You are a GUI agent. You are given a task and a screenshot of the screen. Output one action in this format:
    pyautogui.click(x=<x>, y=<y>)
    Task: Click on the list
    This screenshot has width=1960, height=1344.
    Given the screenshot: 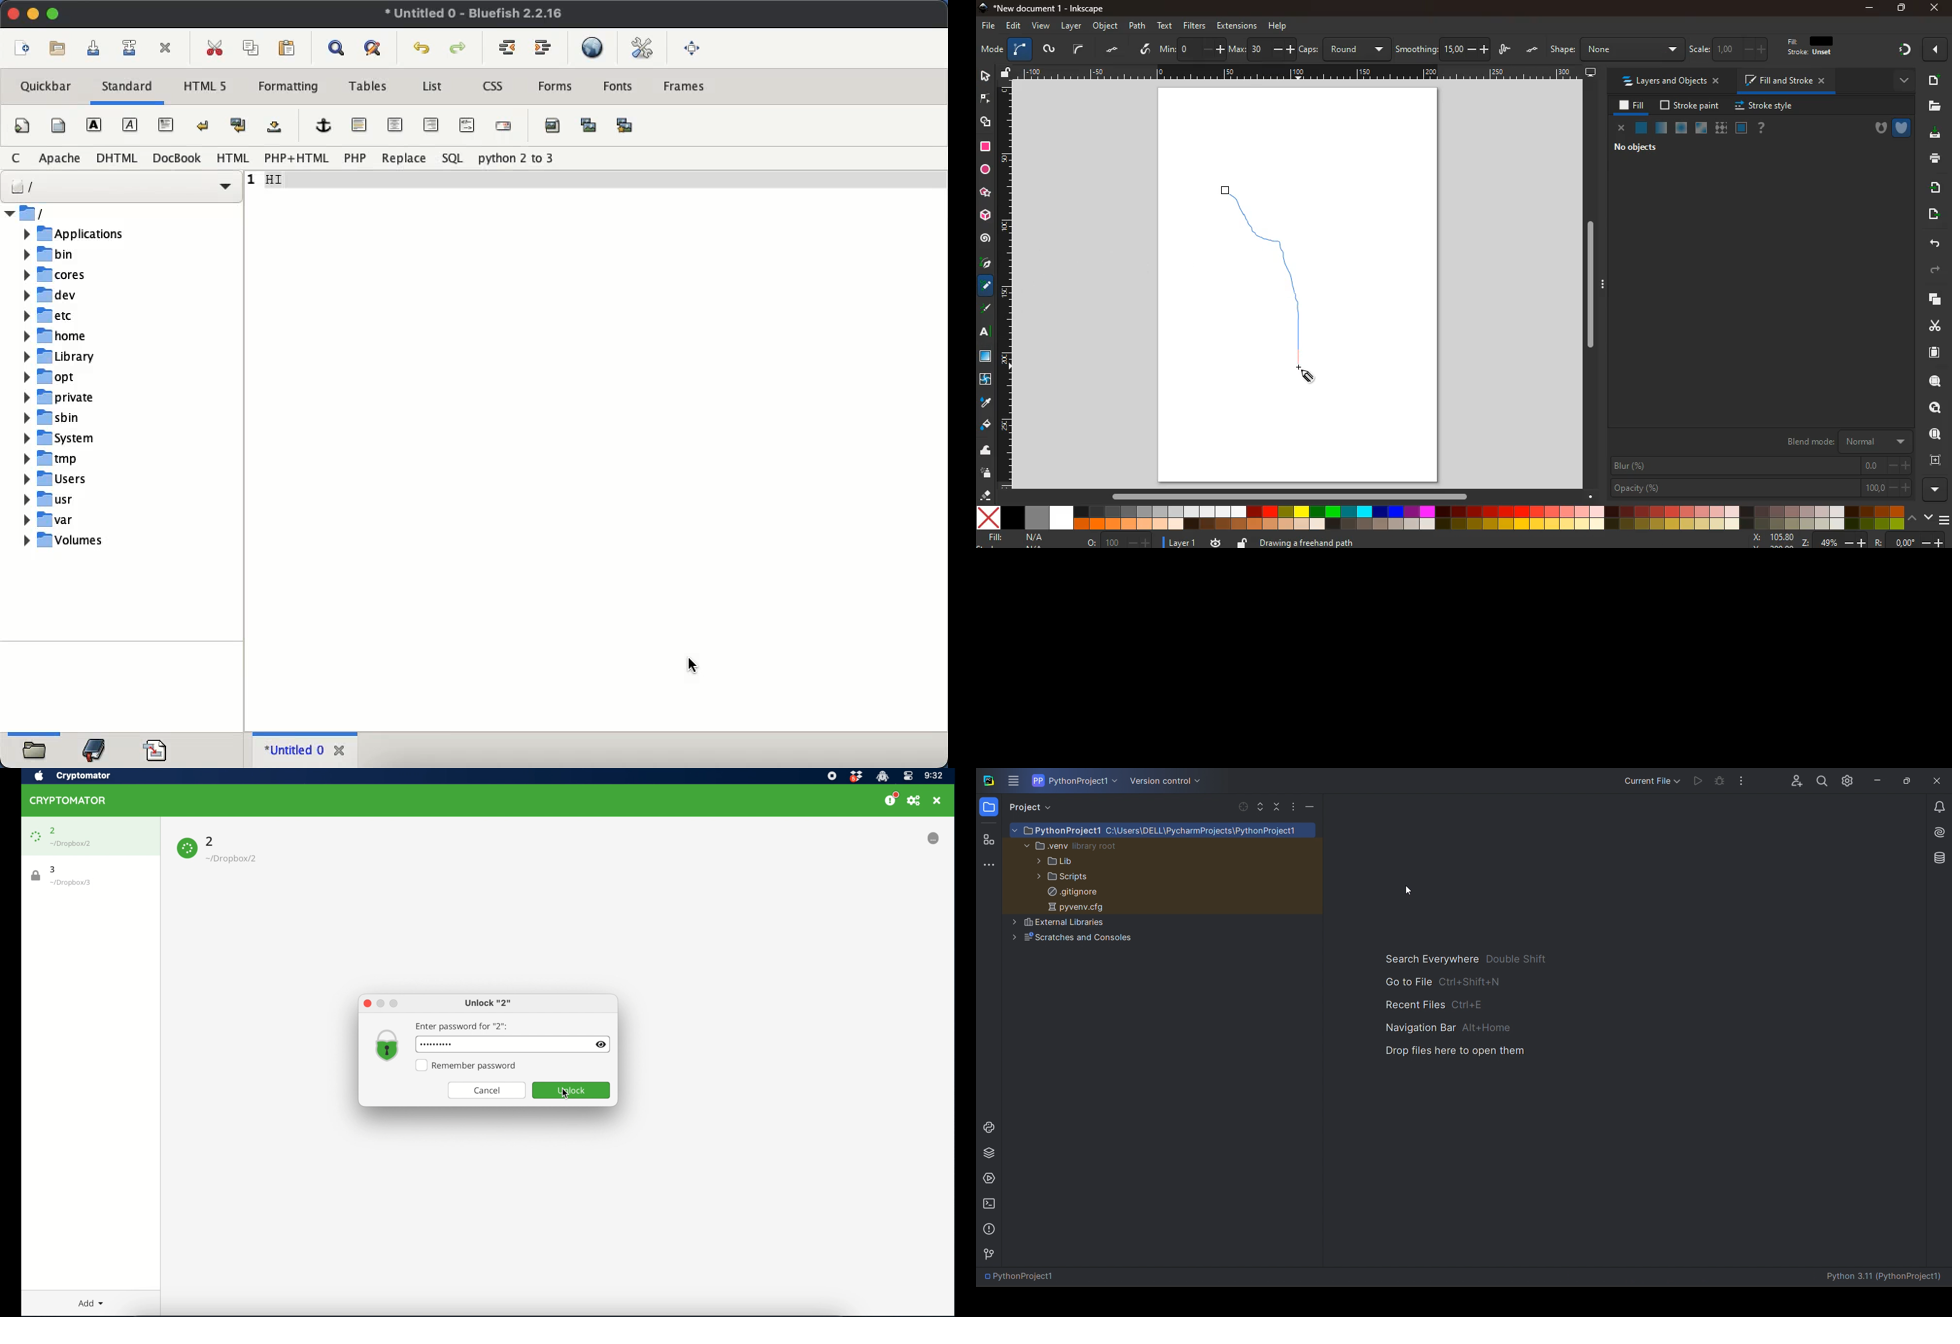 What is the action you would take?
    pyautogui.click(x=434, y=87)
    